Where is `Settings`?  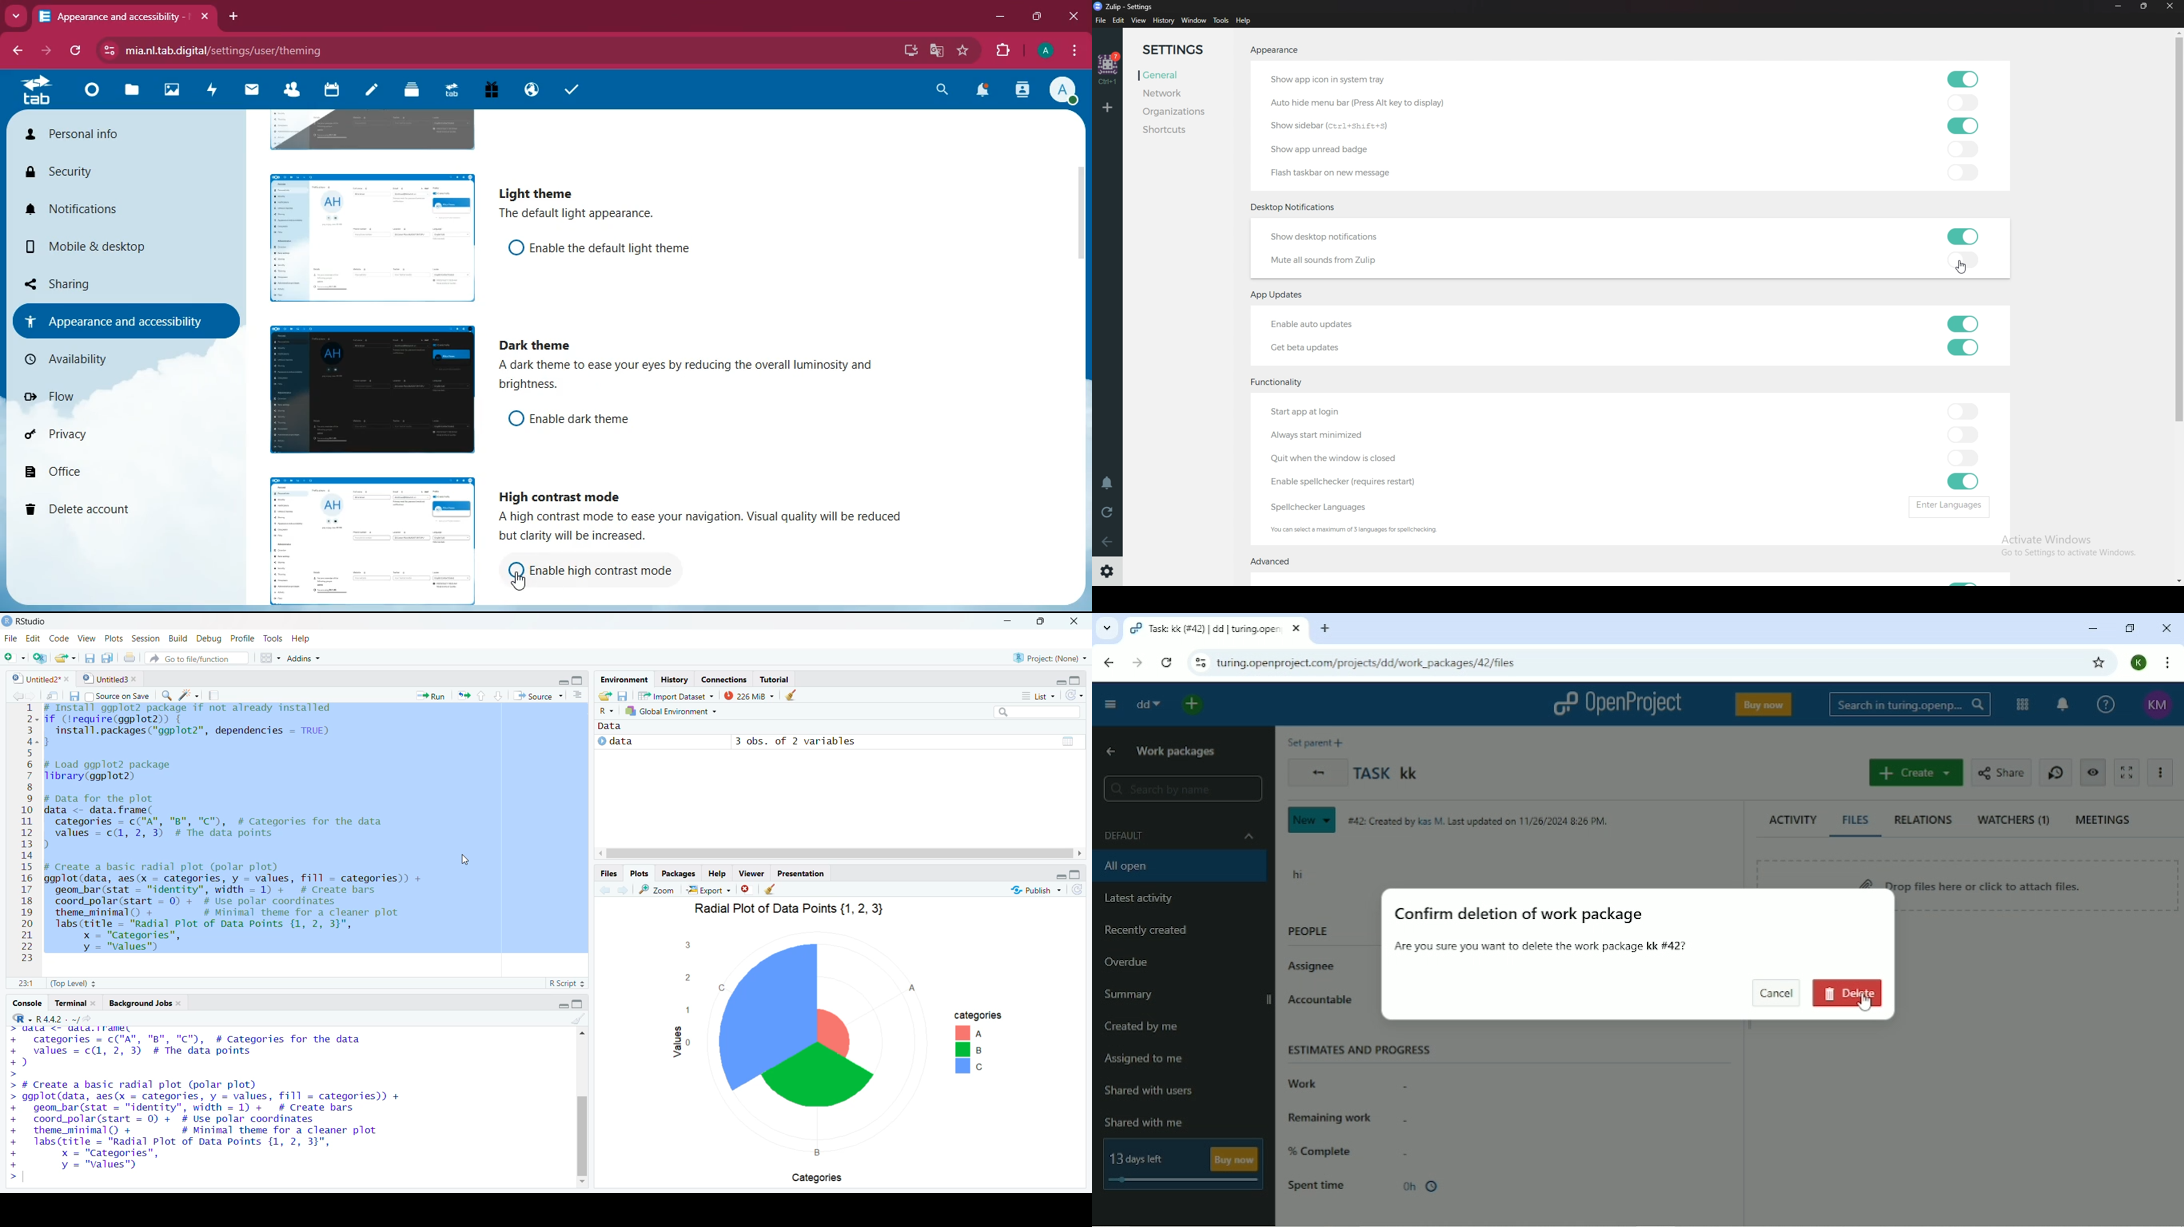
Settings is located at coordinates (1173, 50).